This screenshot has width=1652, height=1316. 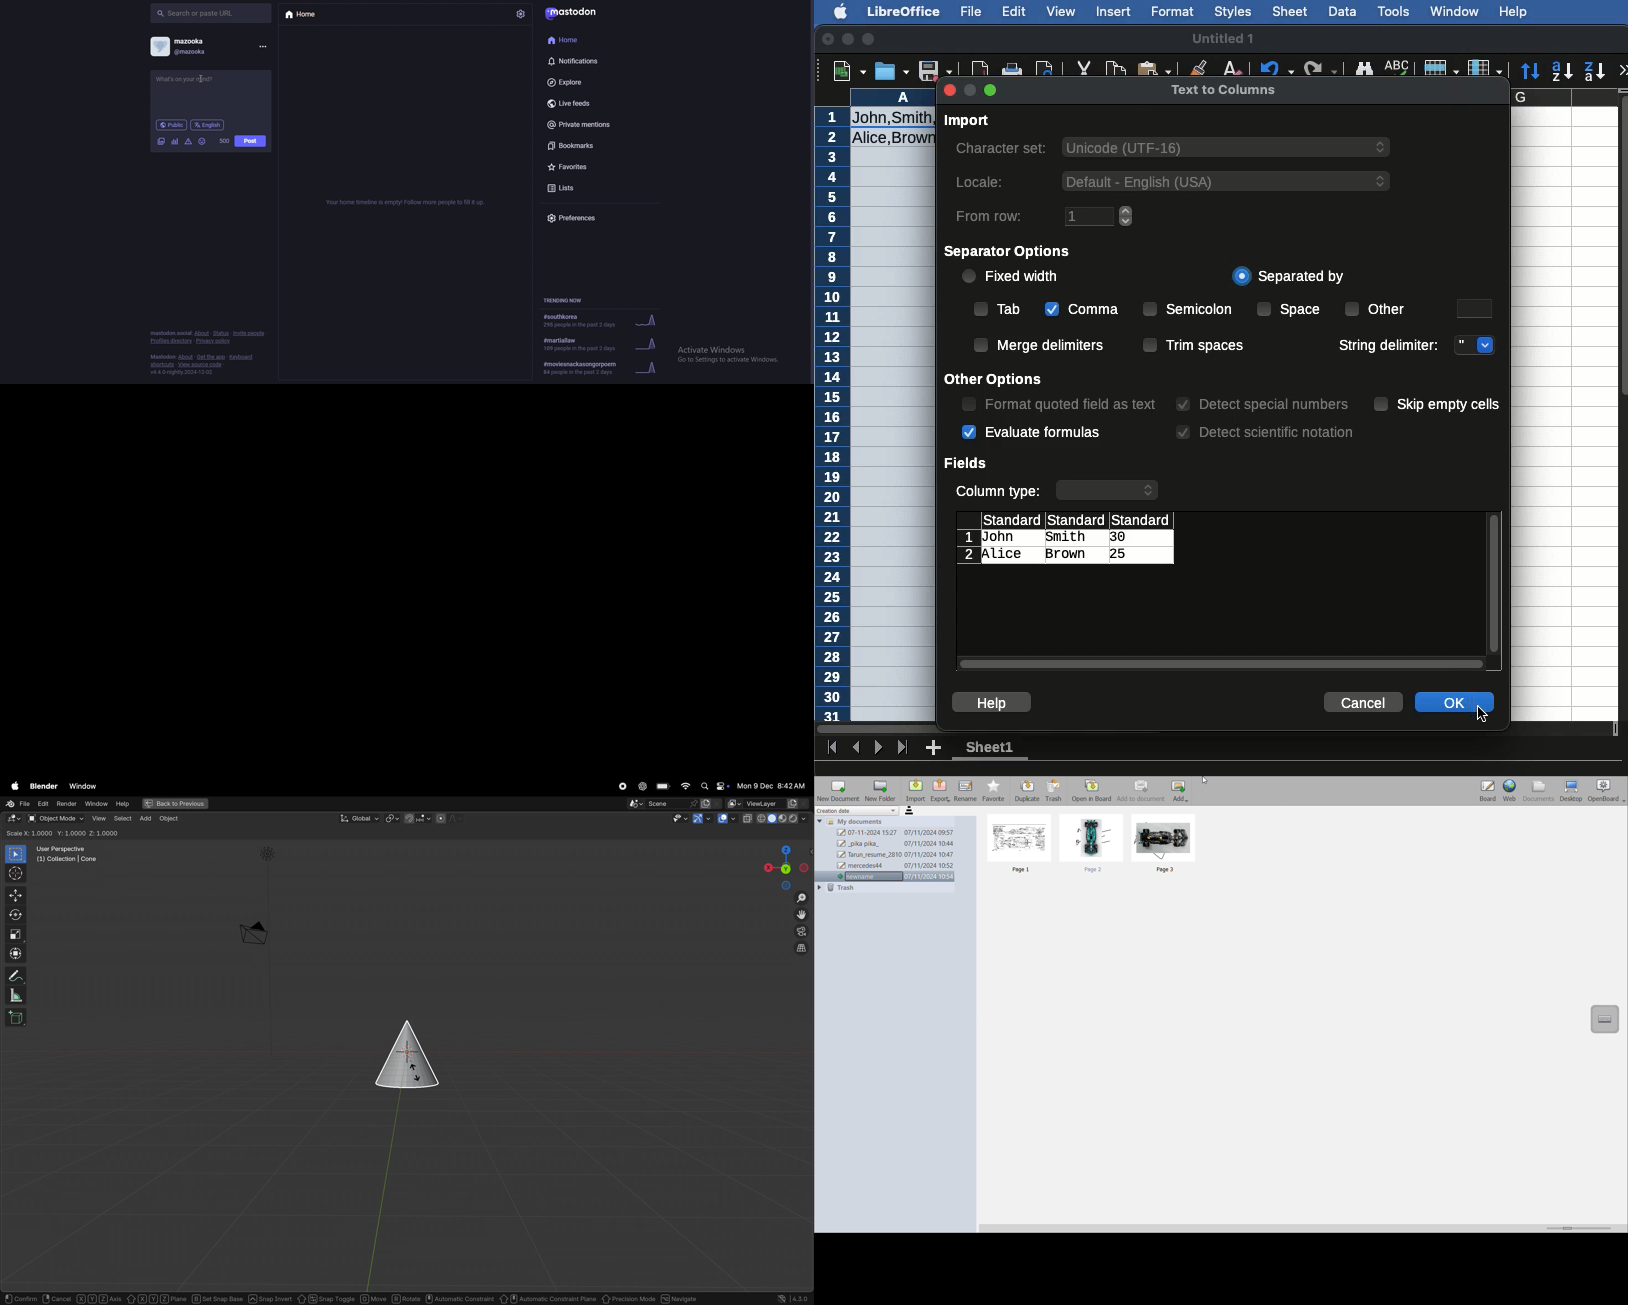 What do you see at coordinates (1458, 12) in the screenshot?
I see `Window` at bounding box center [1458, 12].